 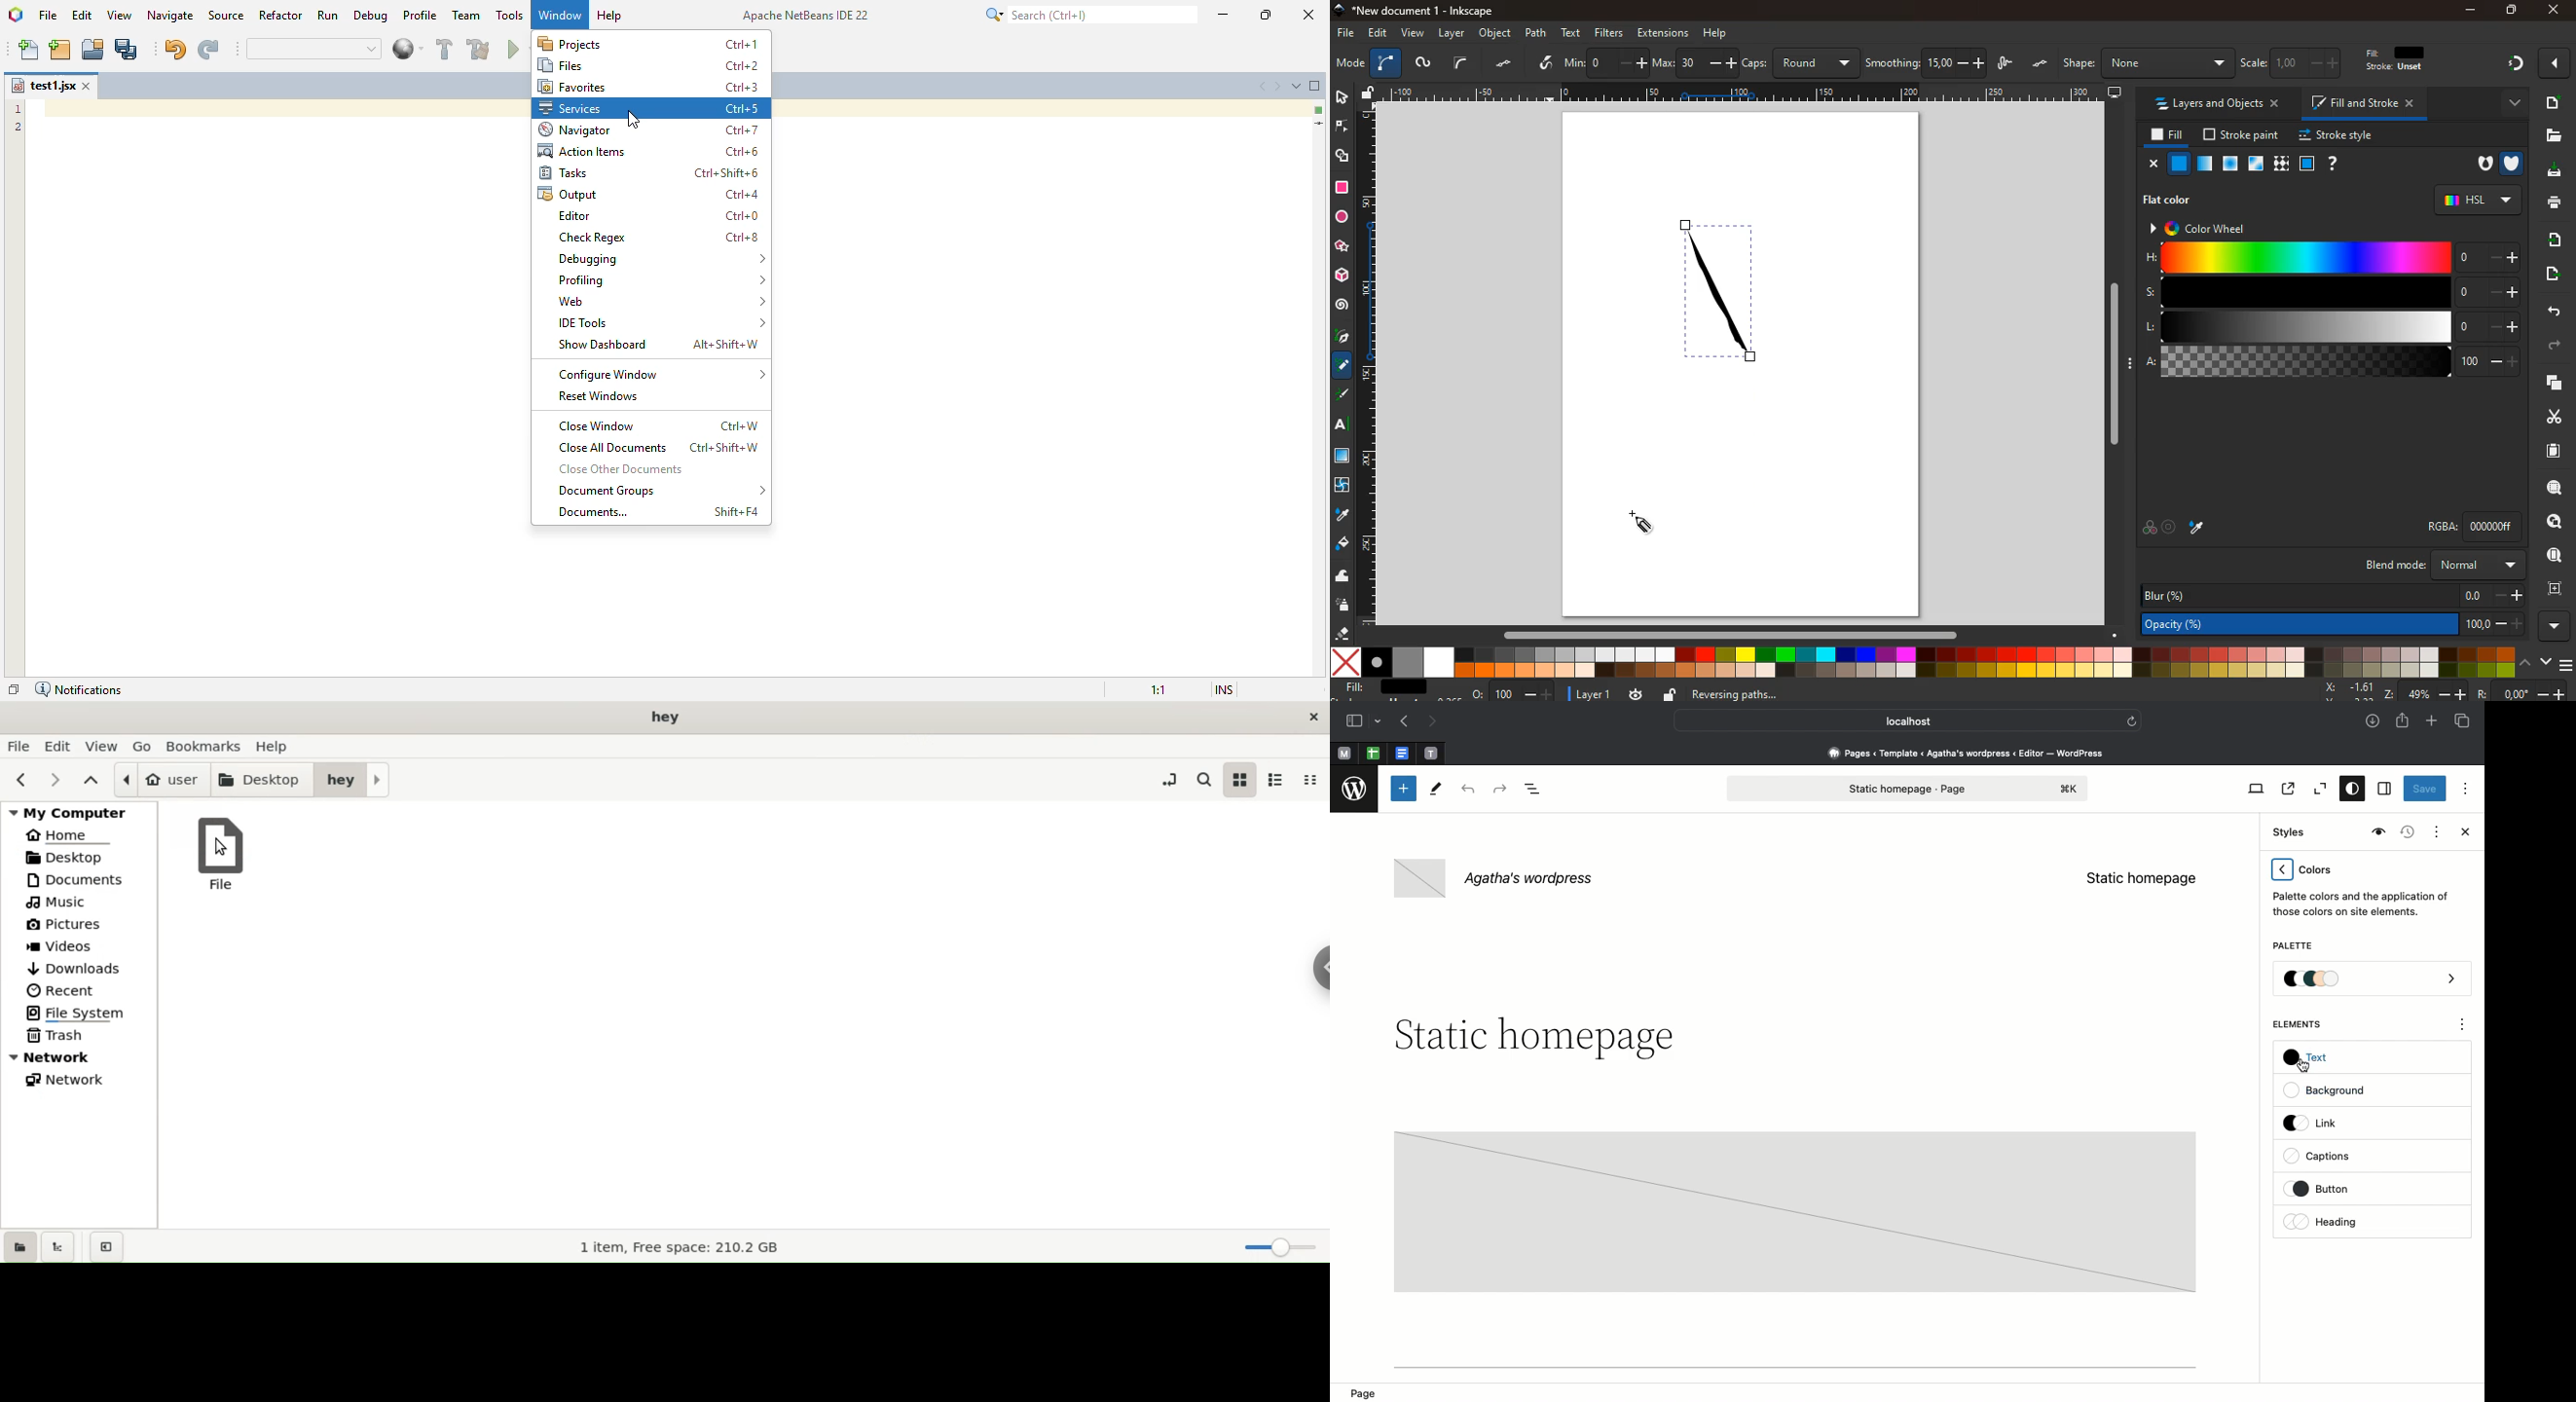 I want to click on layer, so click(x=1595, y=695).